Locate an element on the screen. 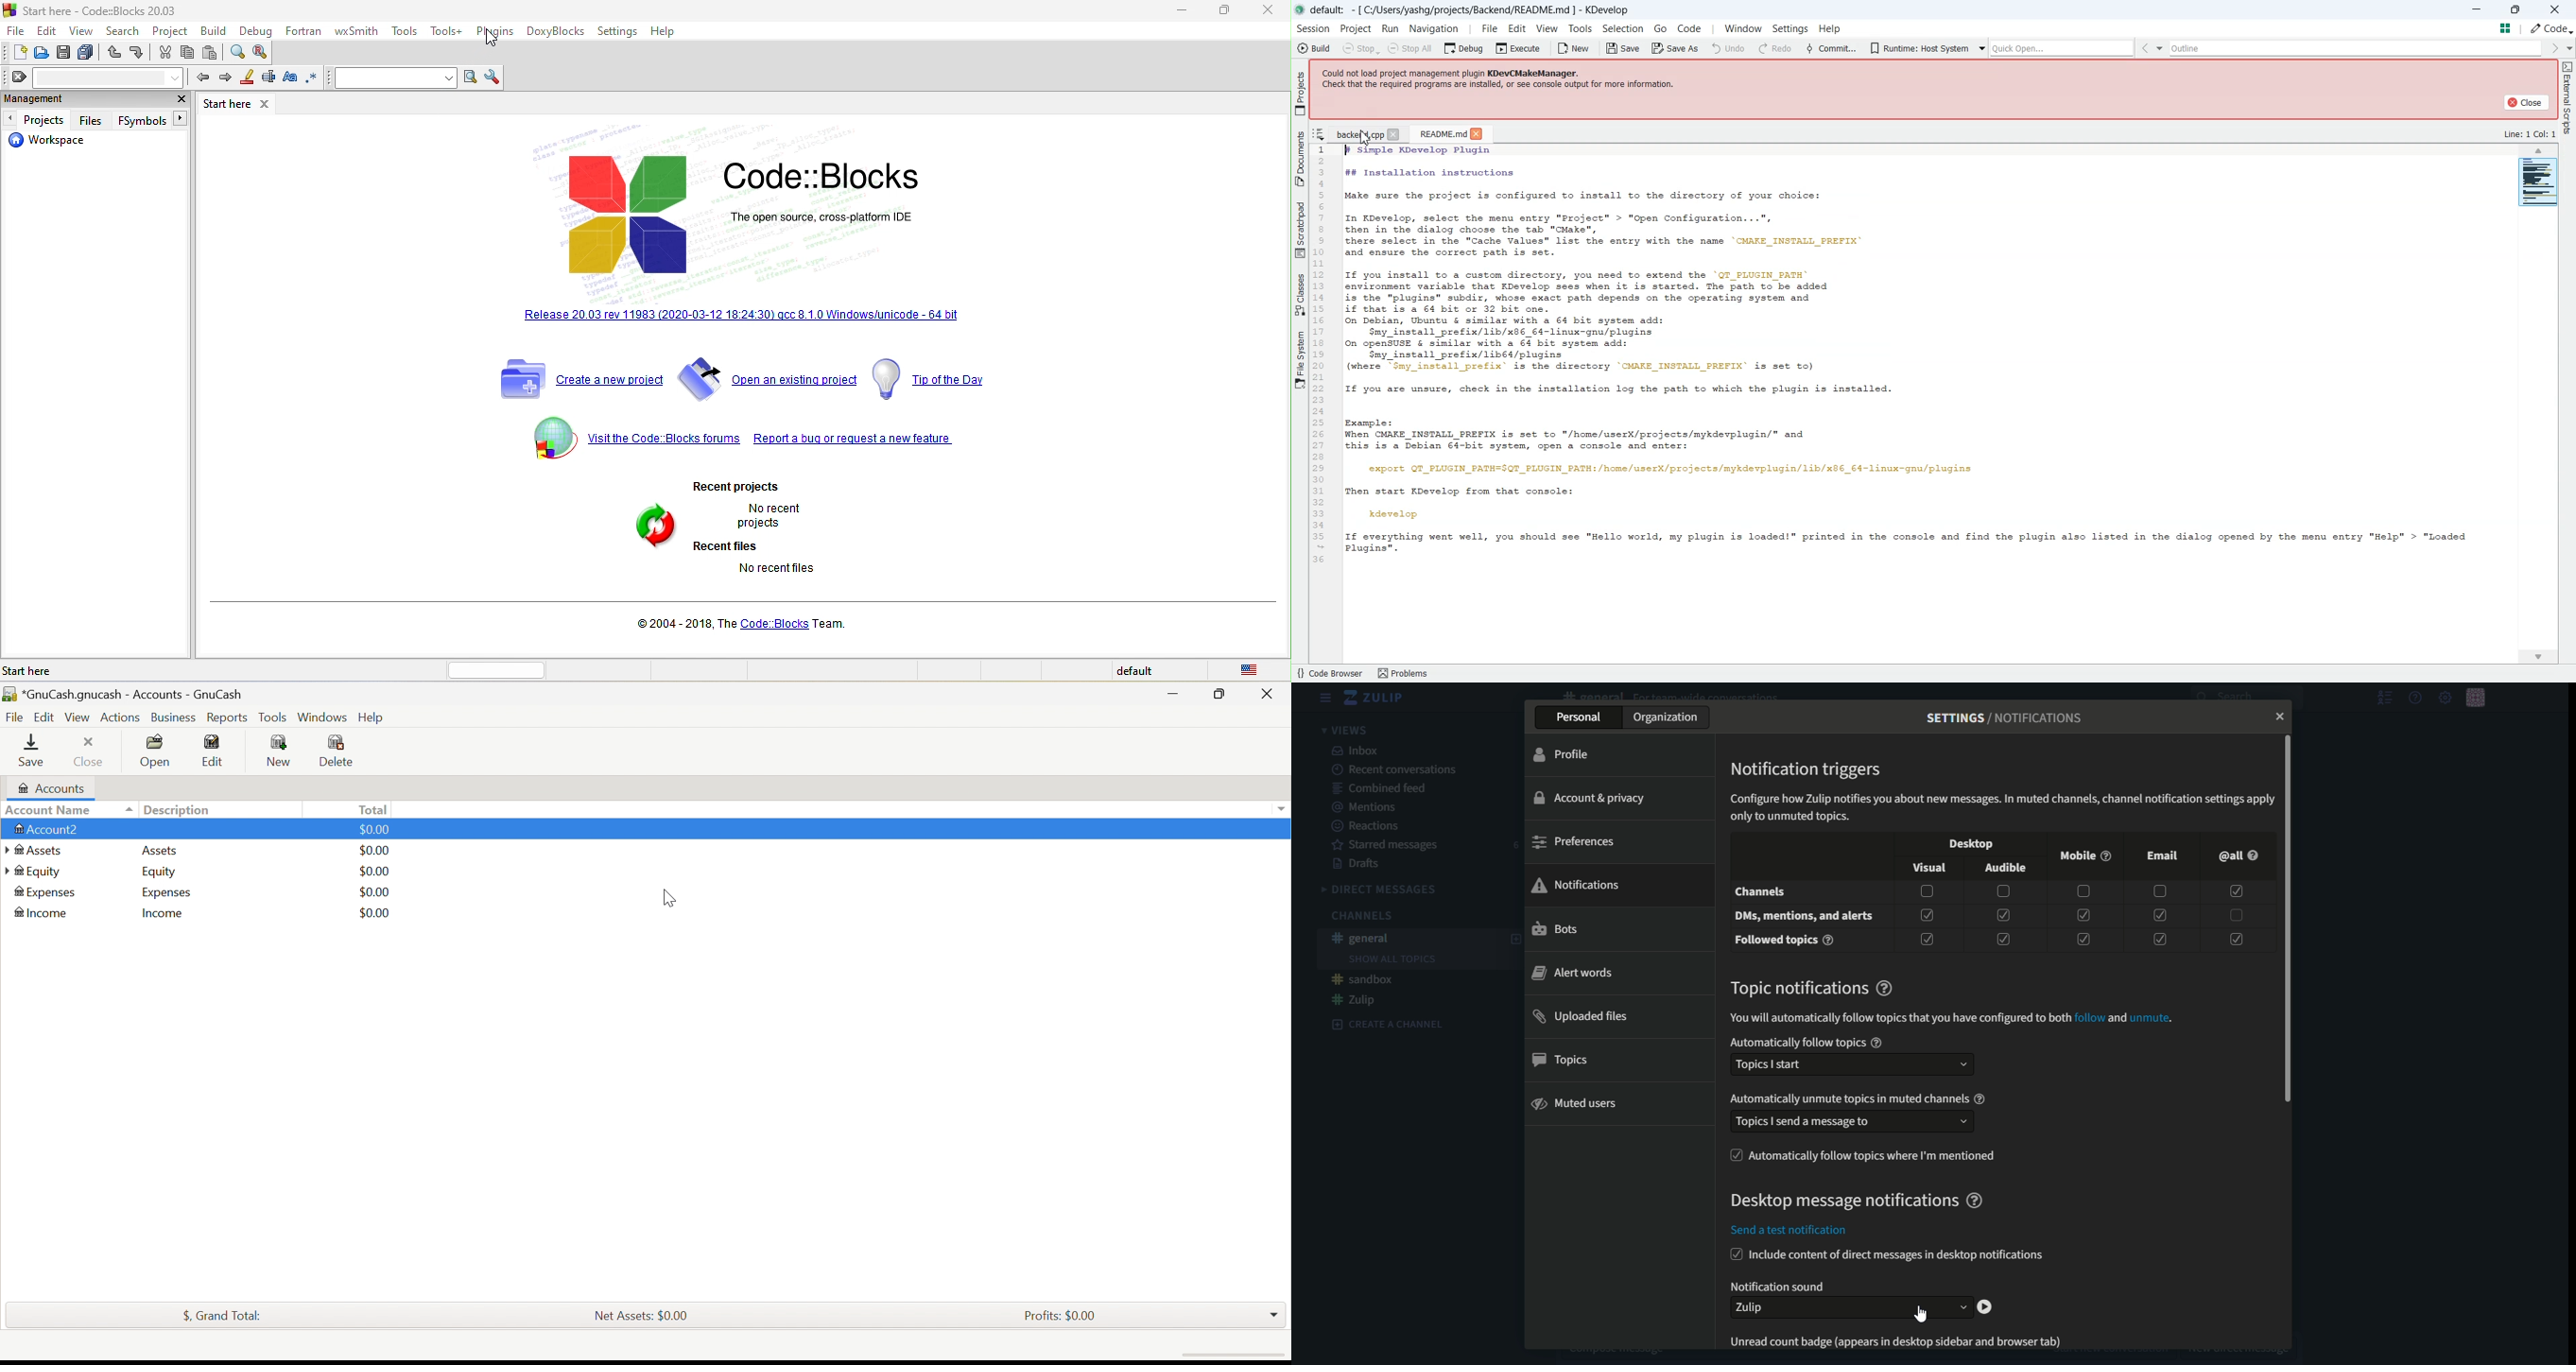  email is located at coordinates (2164, 855).